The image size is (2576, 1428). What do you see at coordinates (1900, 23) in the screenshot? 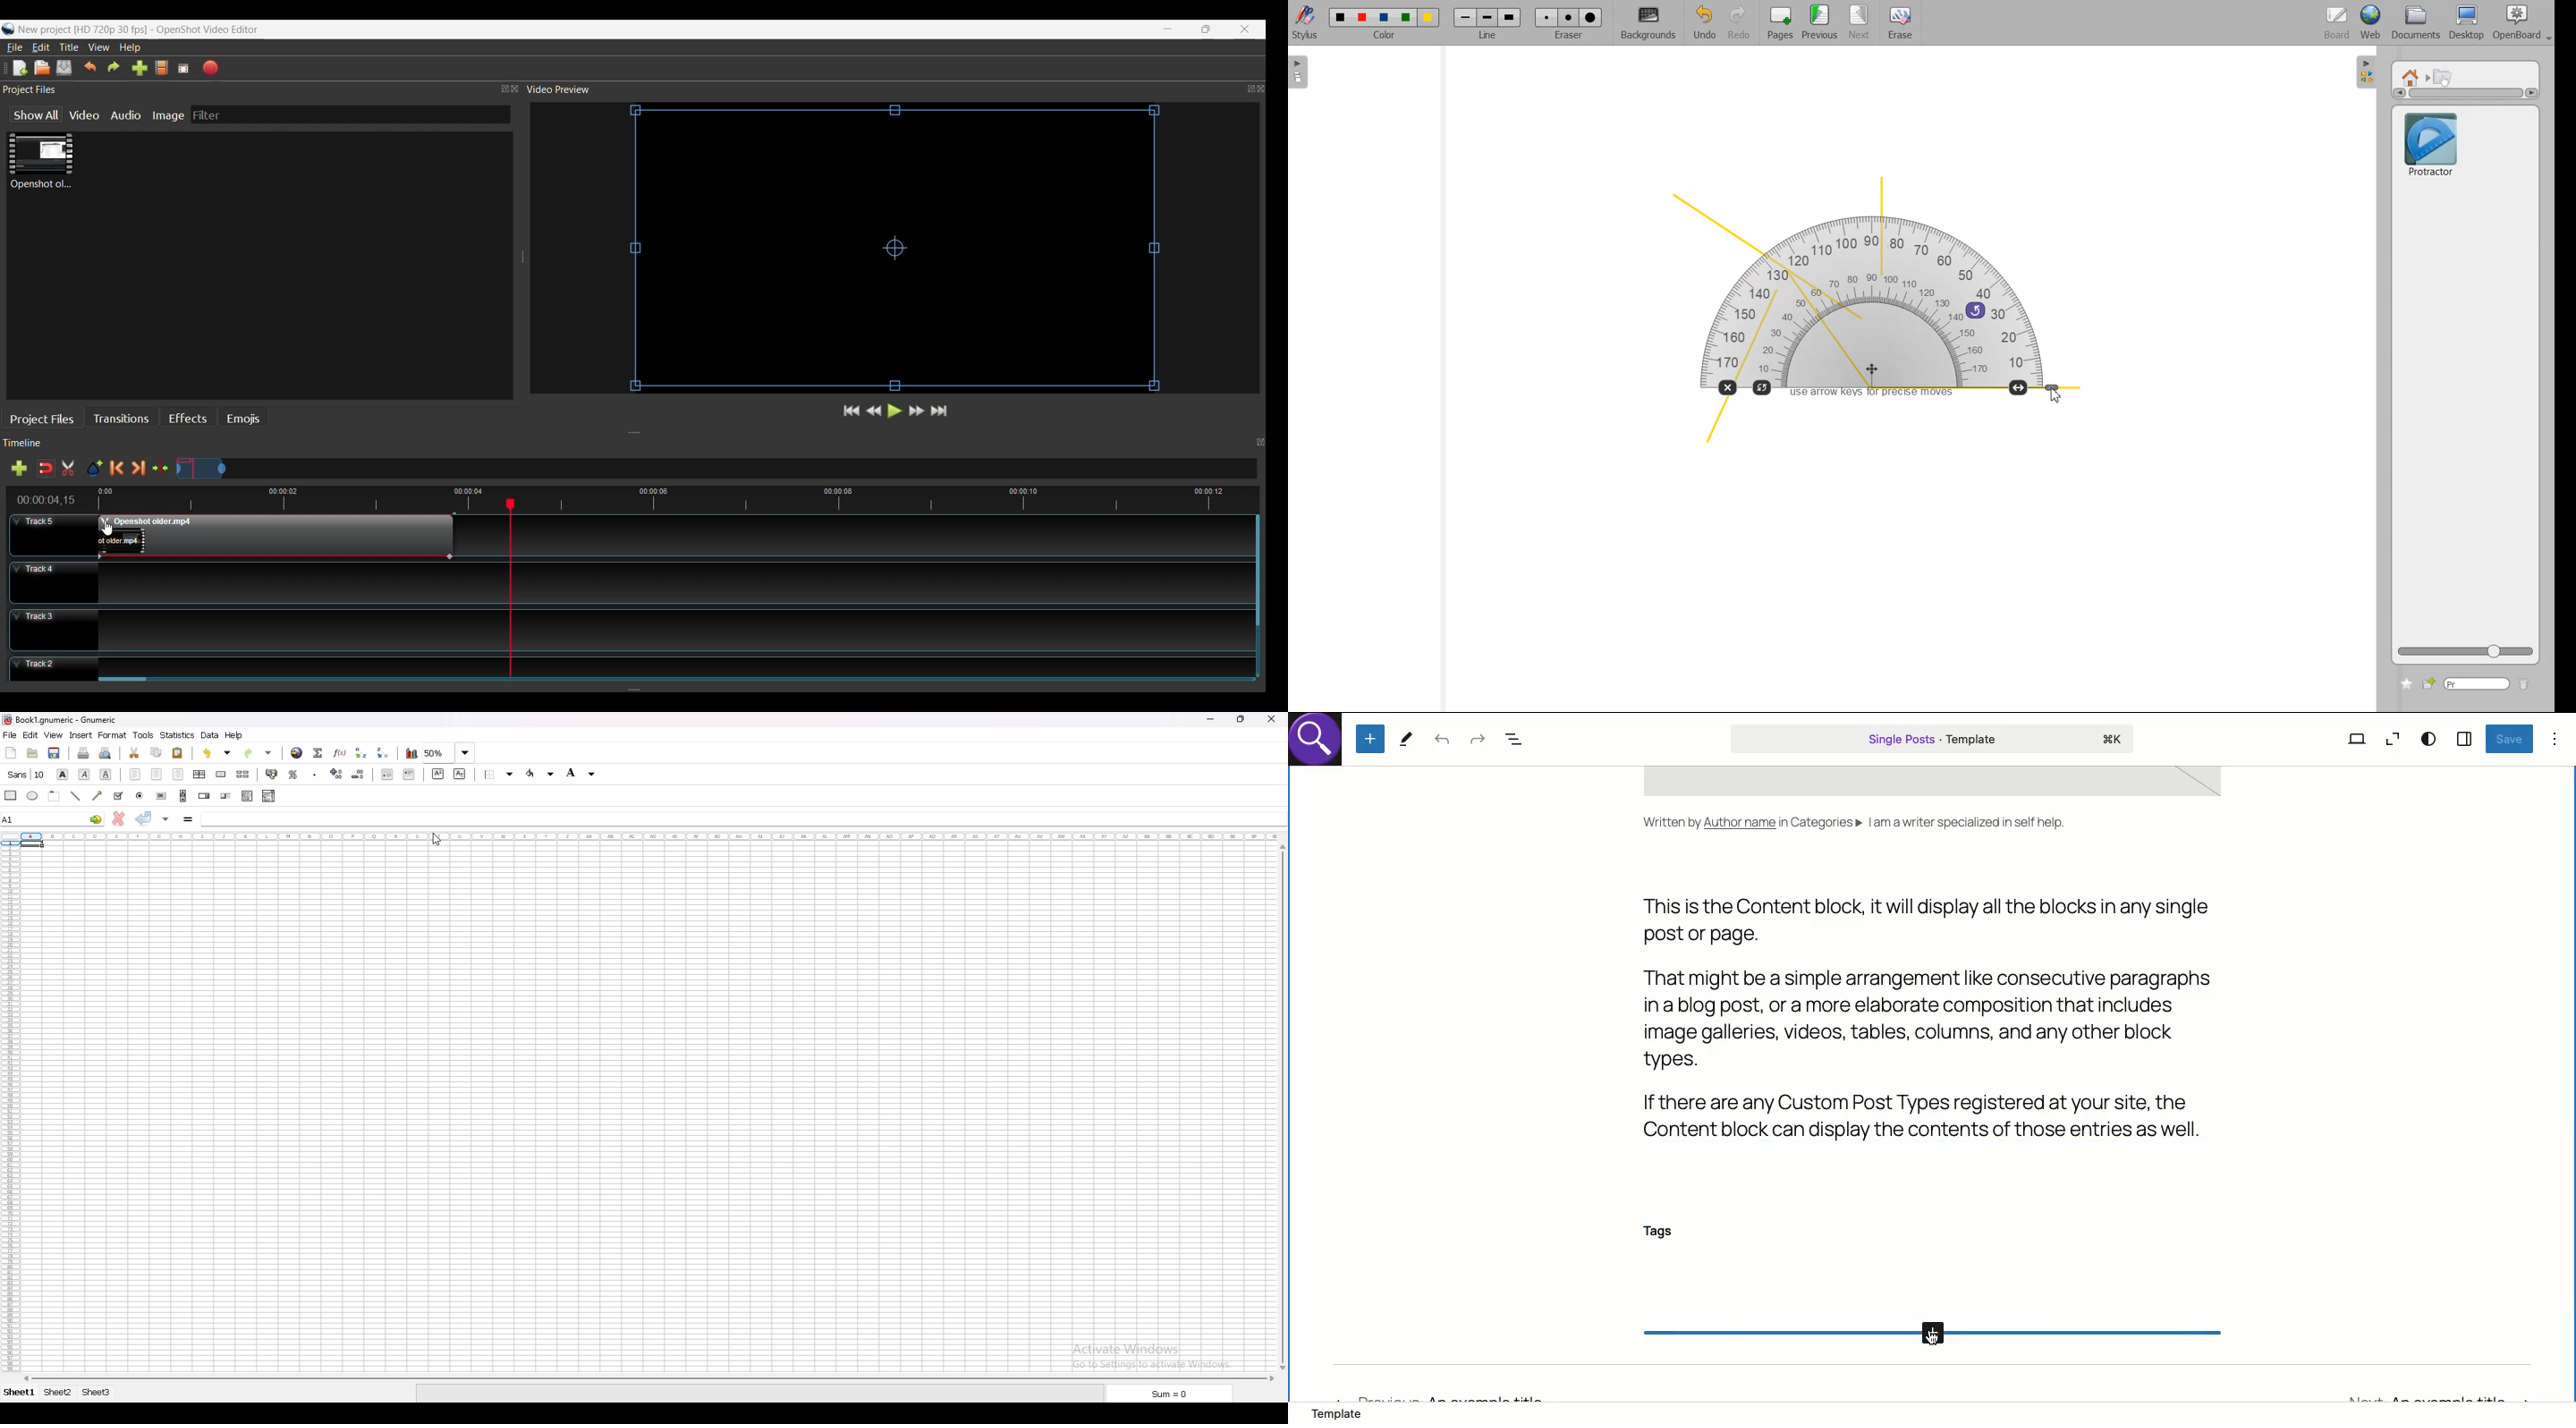
I see `Erase` at bounding box center [1900, 23].